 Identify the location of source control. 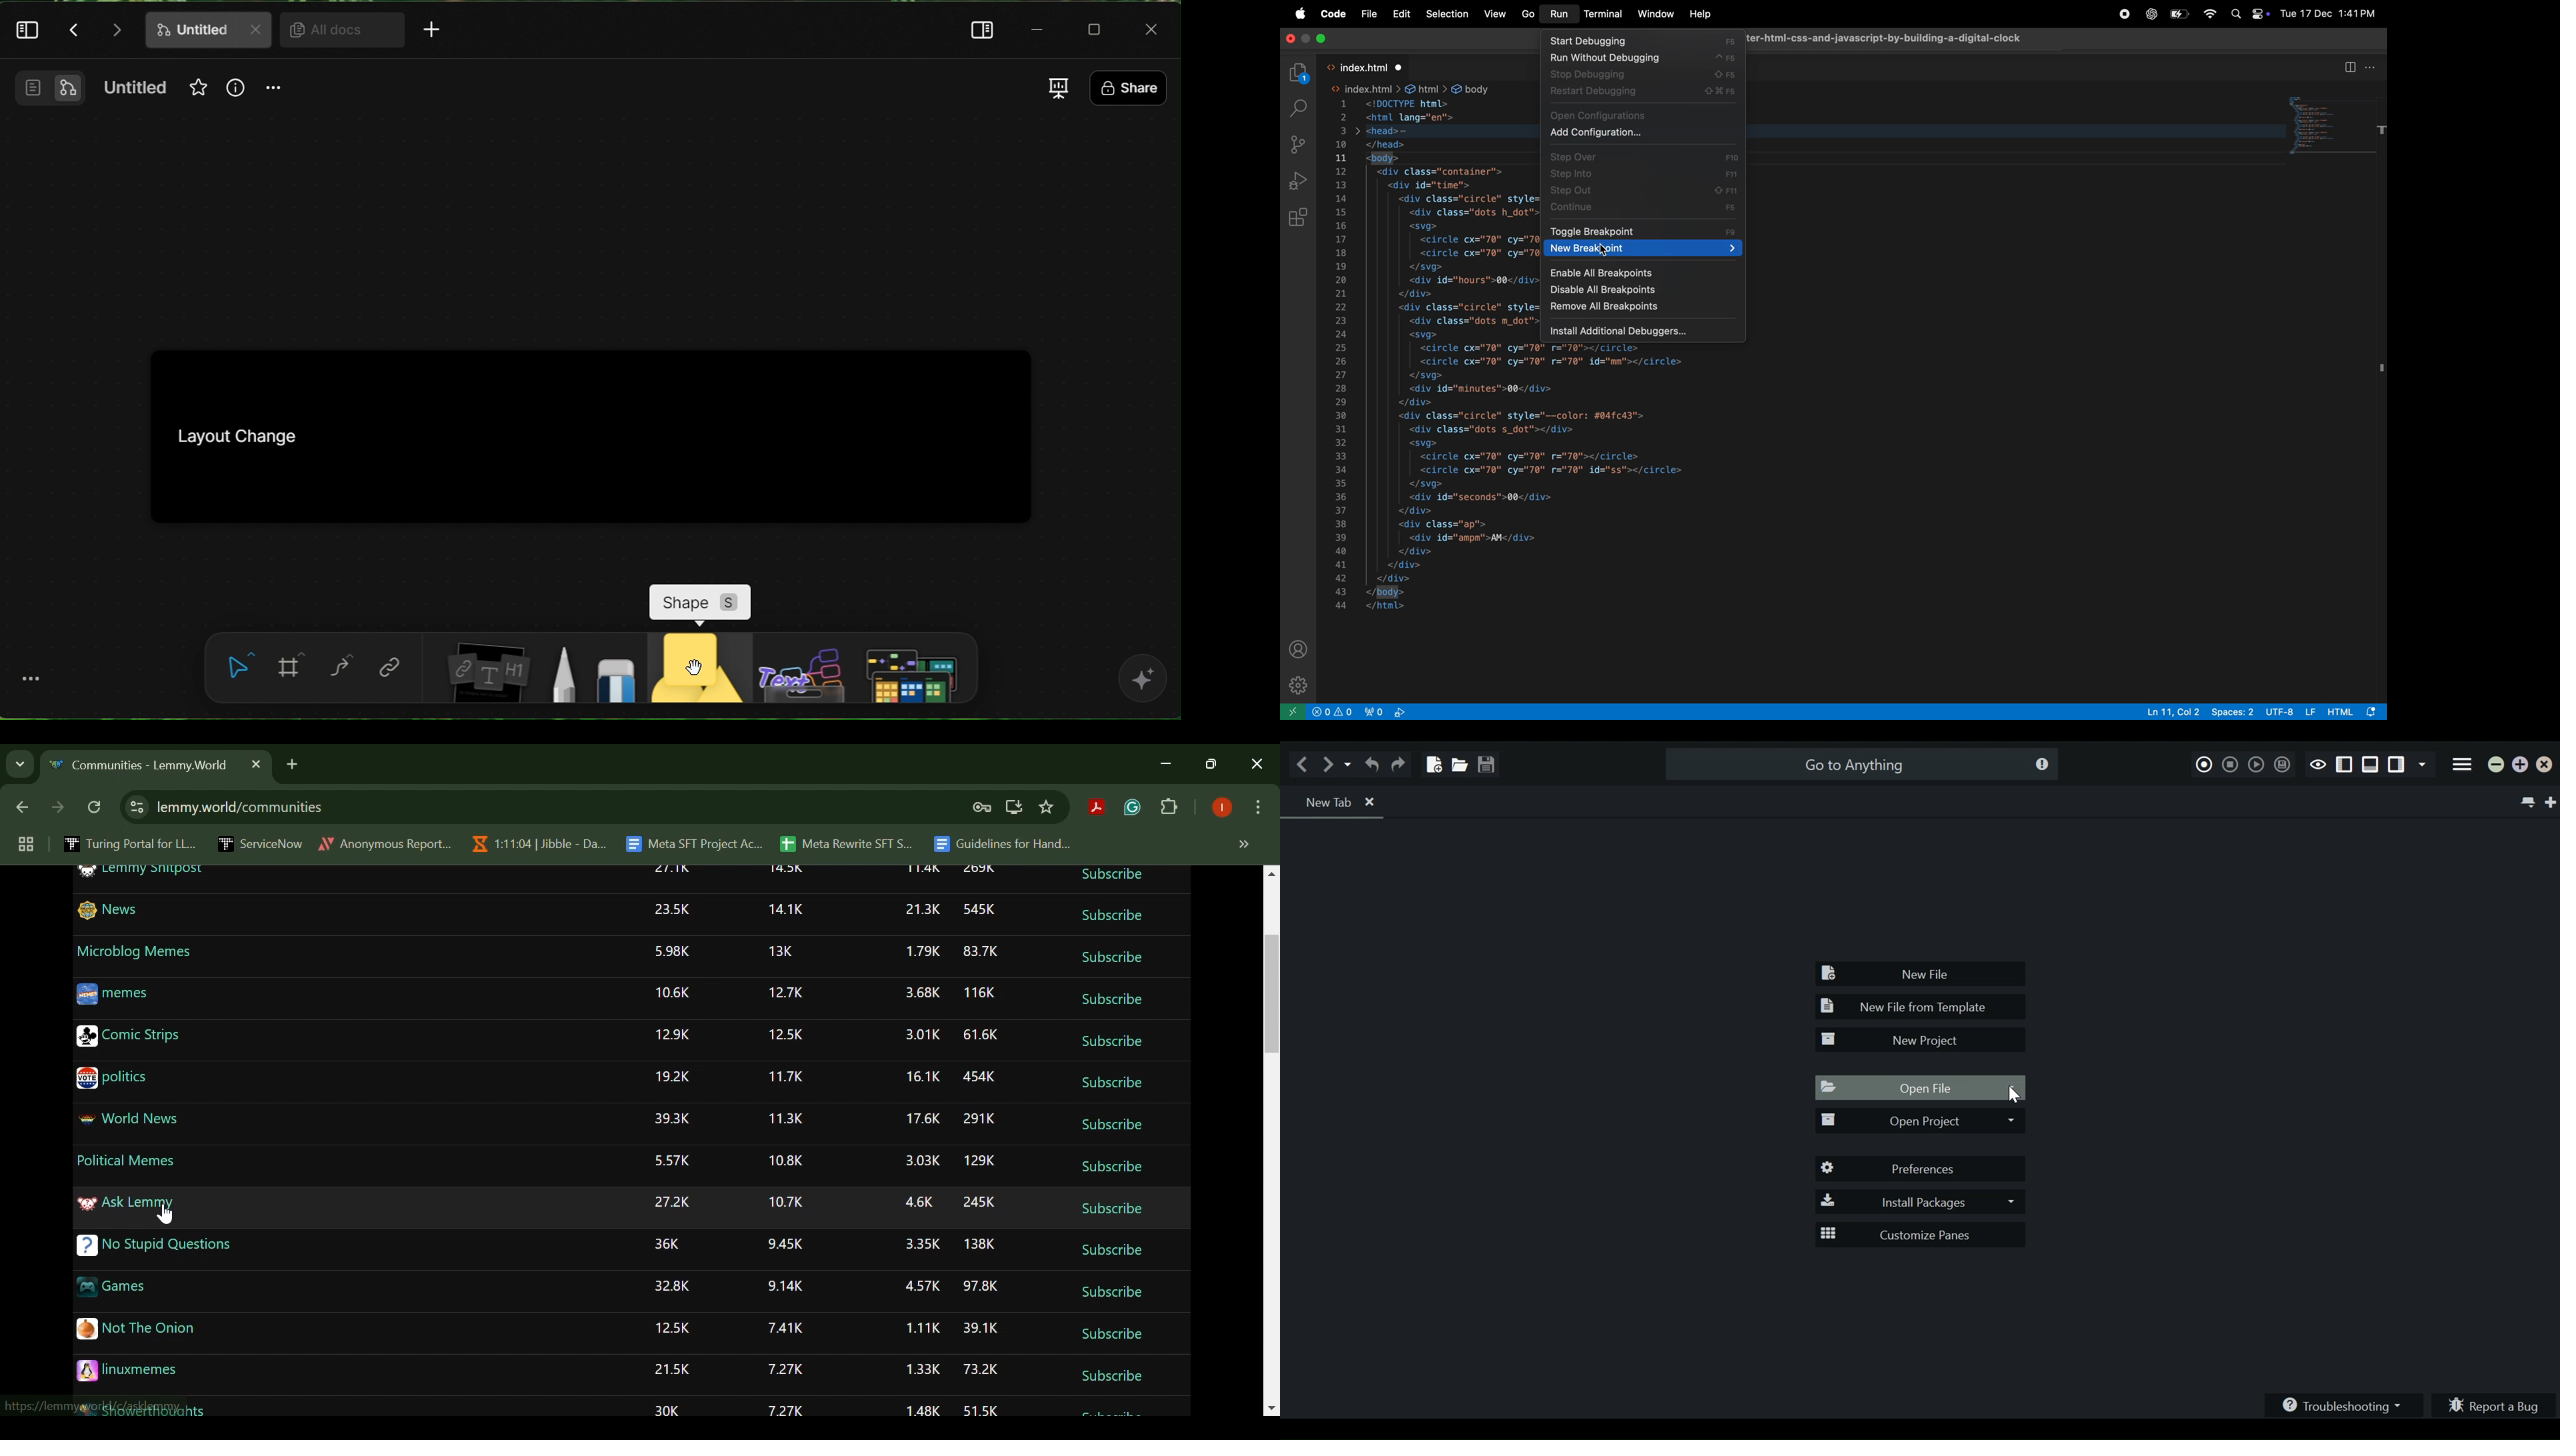
(1300, 143).